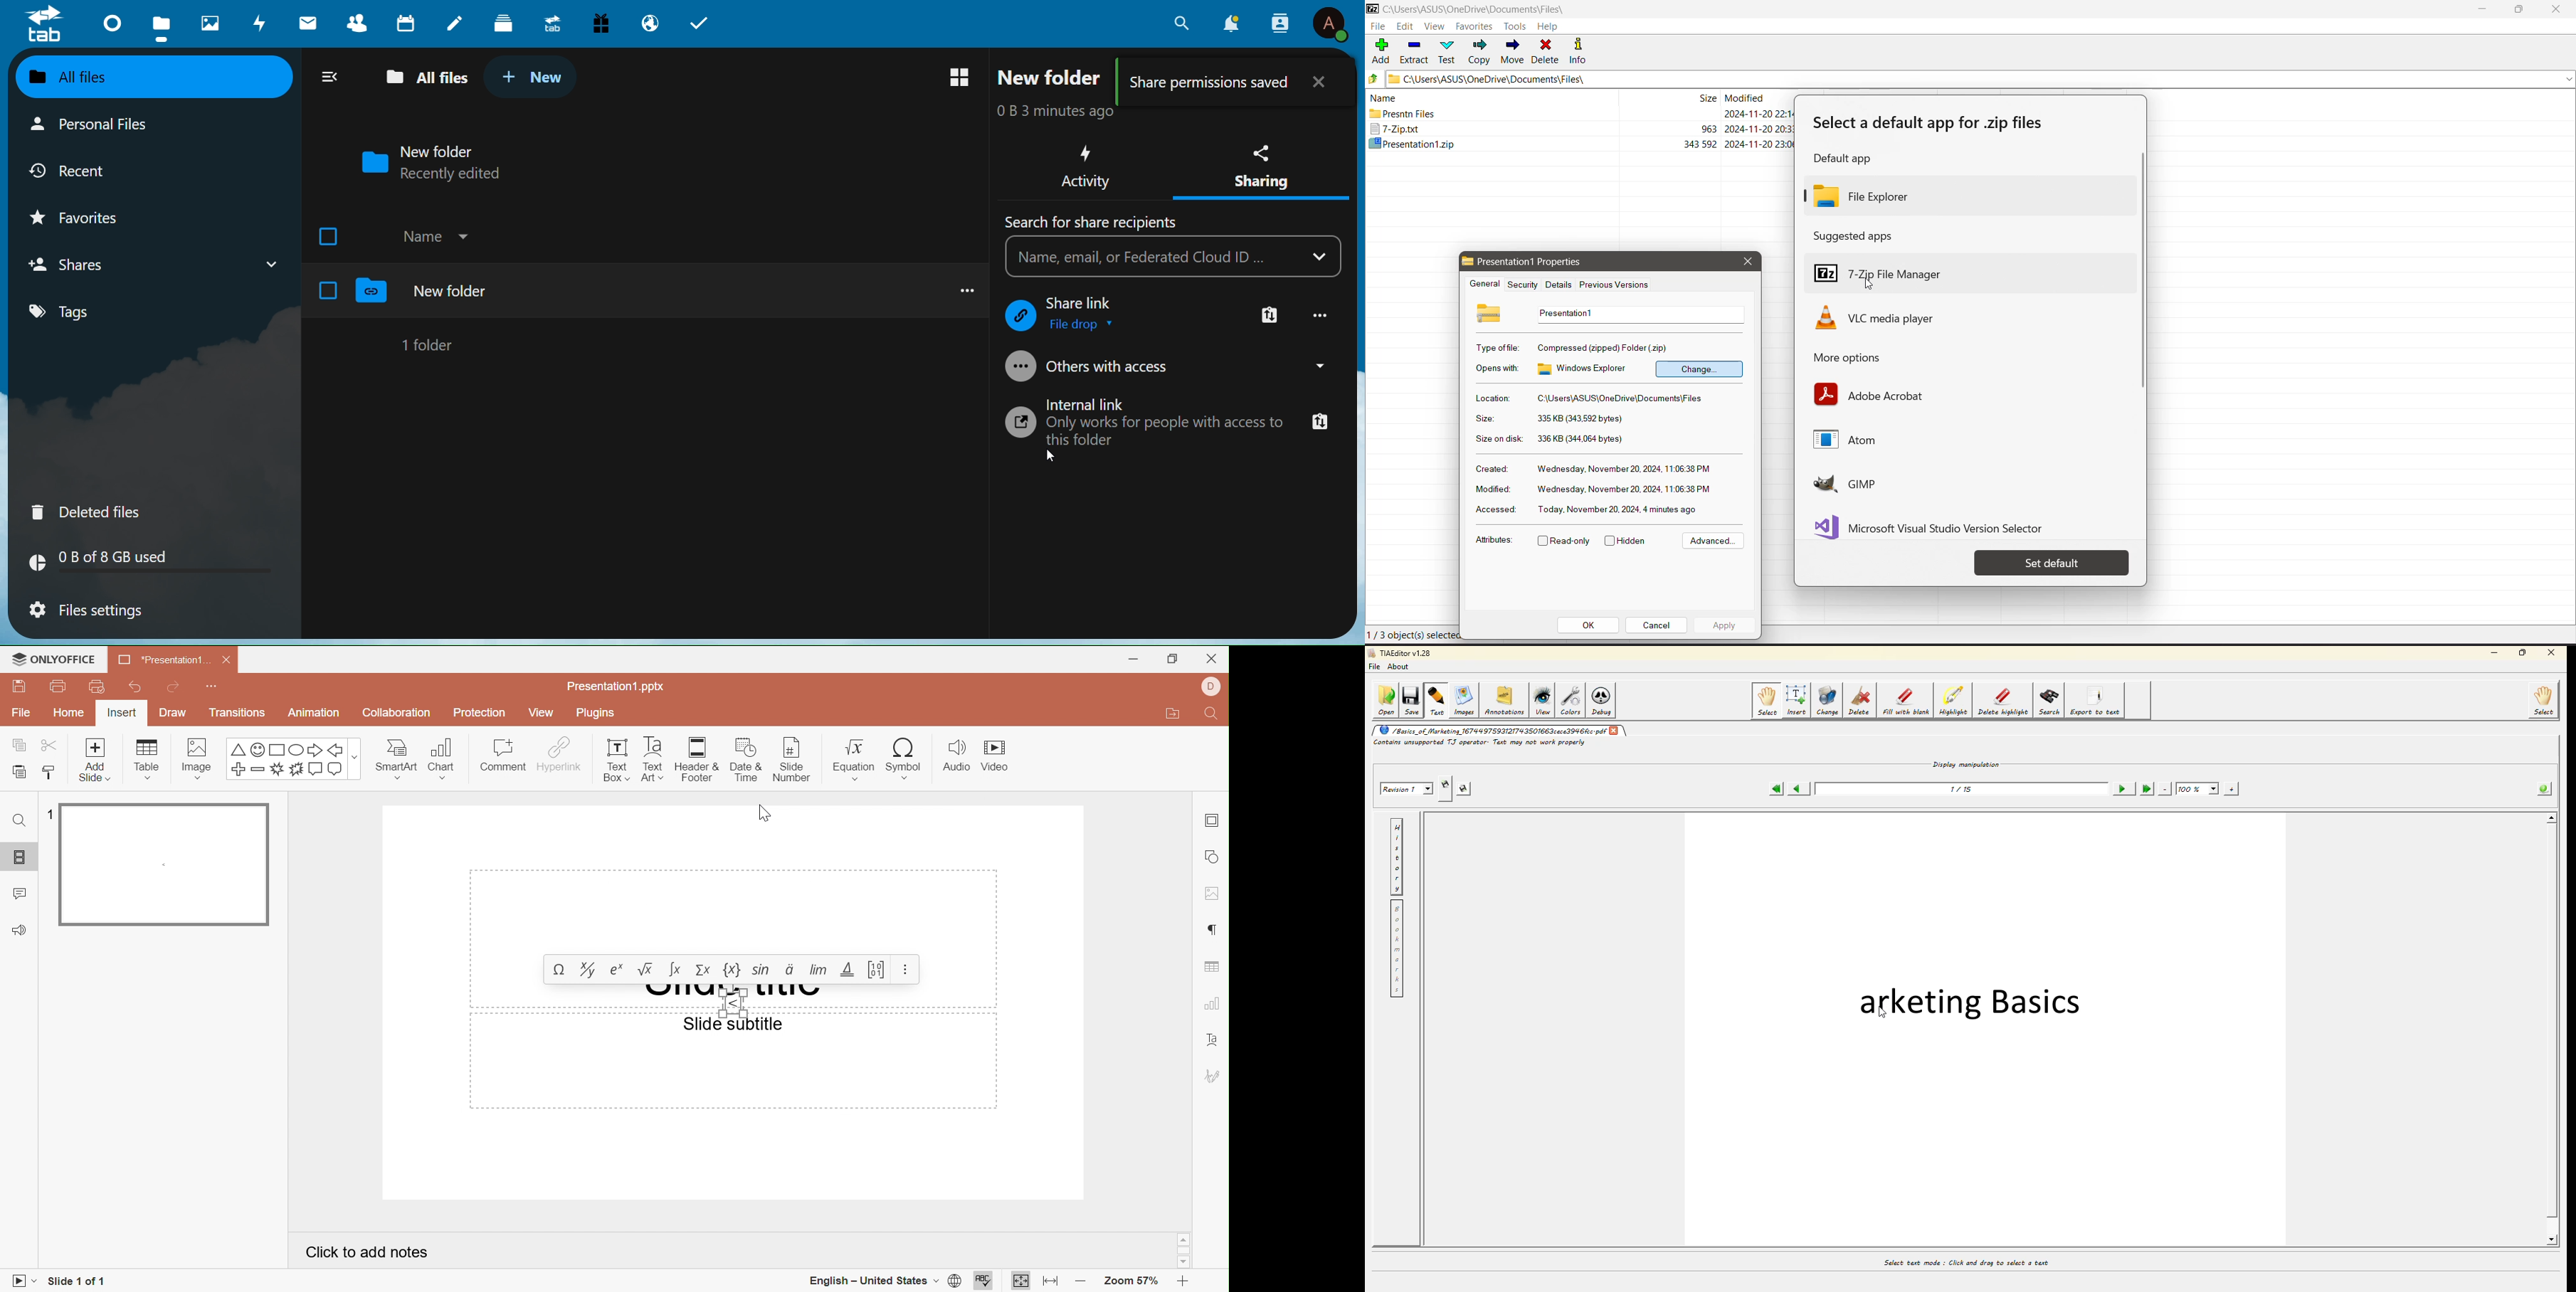 This screenshot has width=2576, height=1316. Describe the element at coordinates (1083, 166) in the screenshot. I see `Activity` at that location.